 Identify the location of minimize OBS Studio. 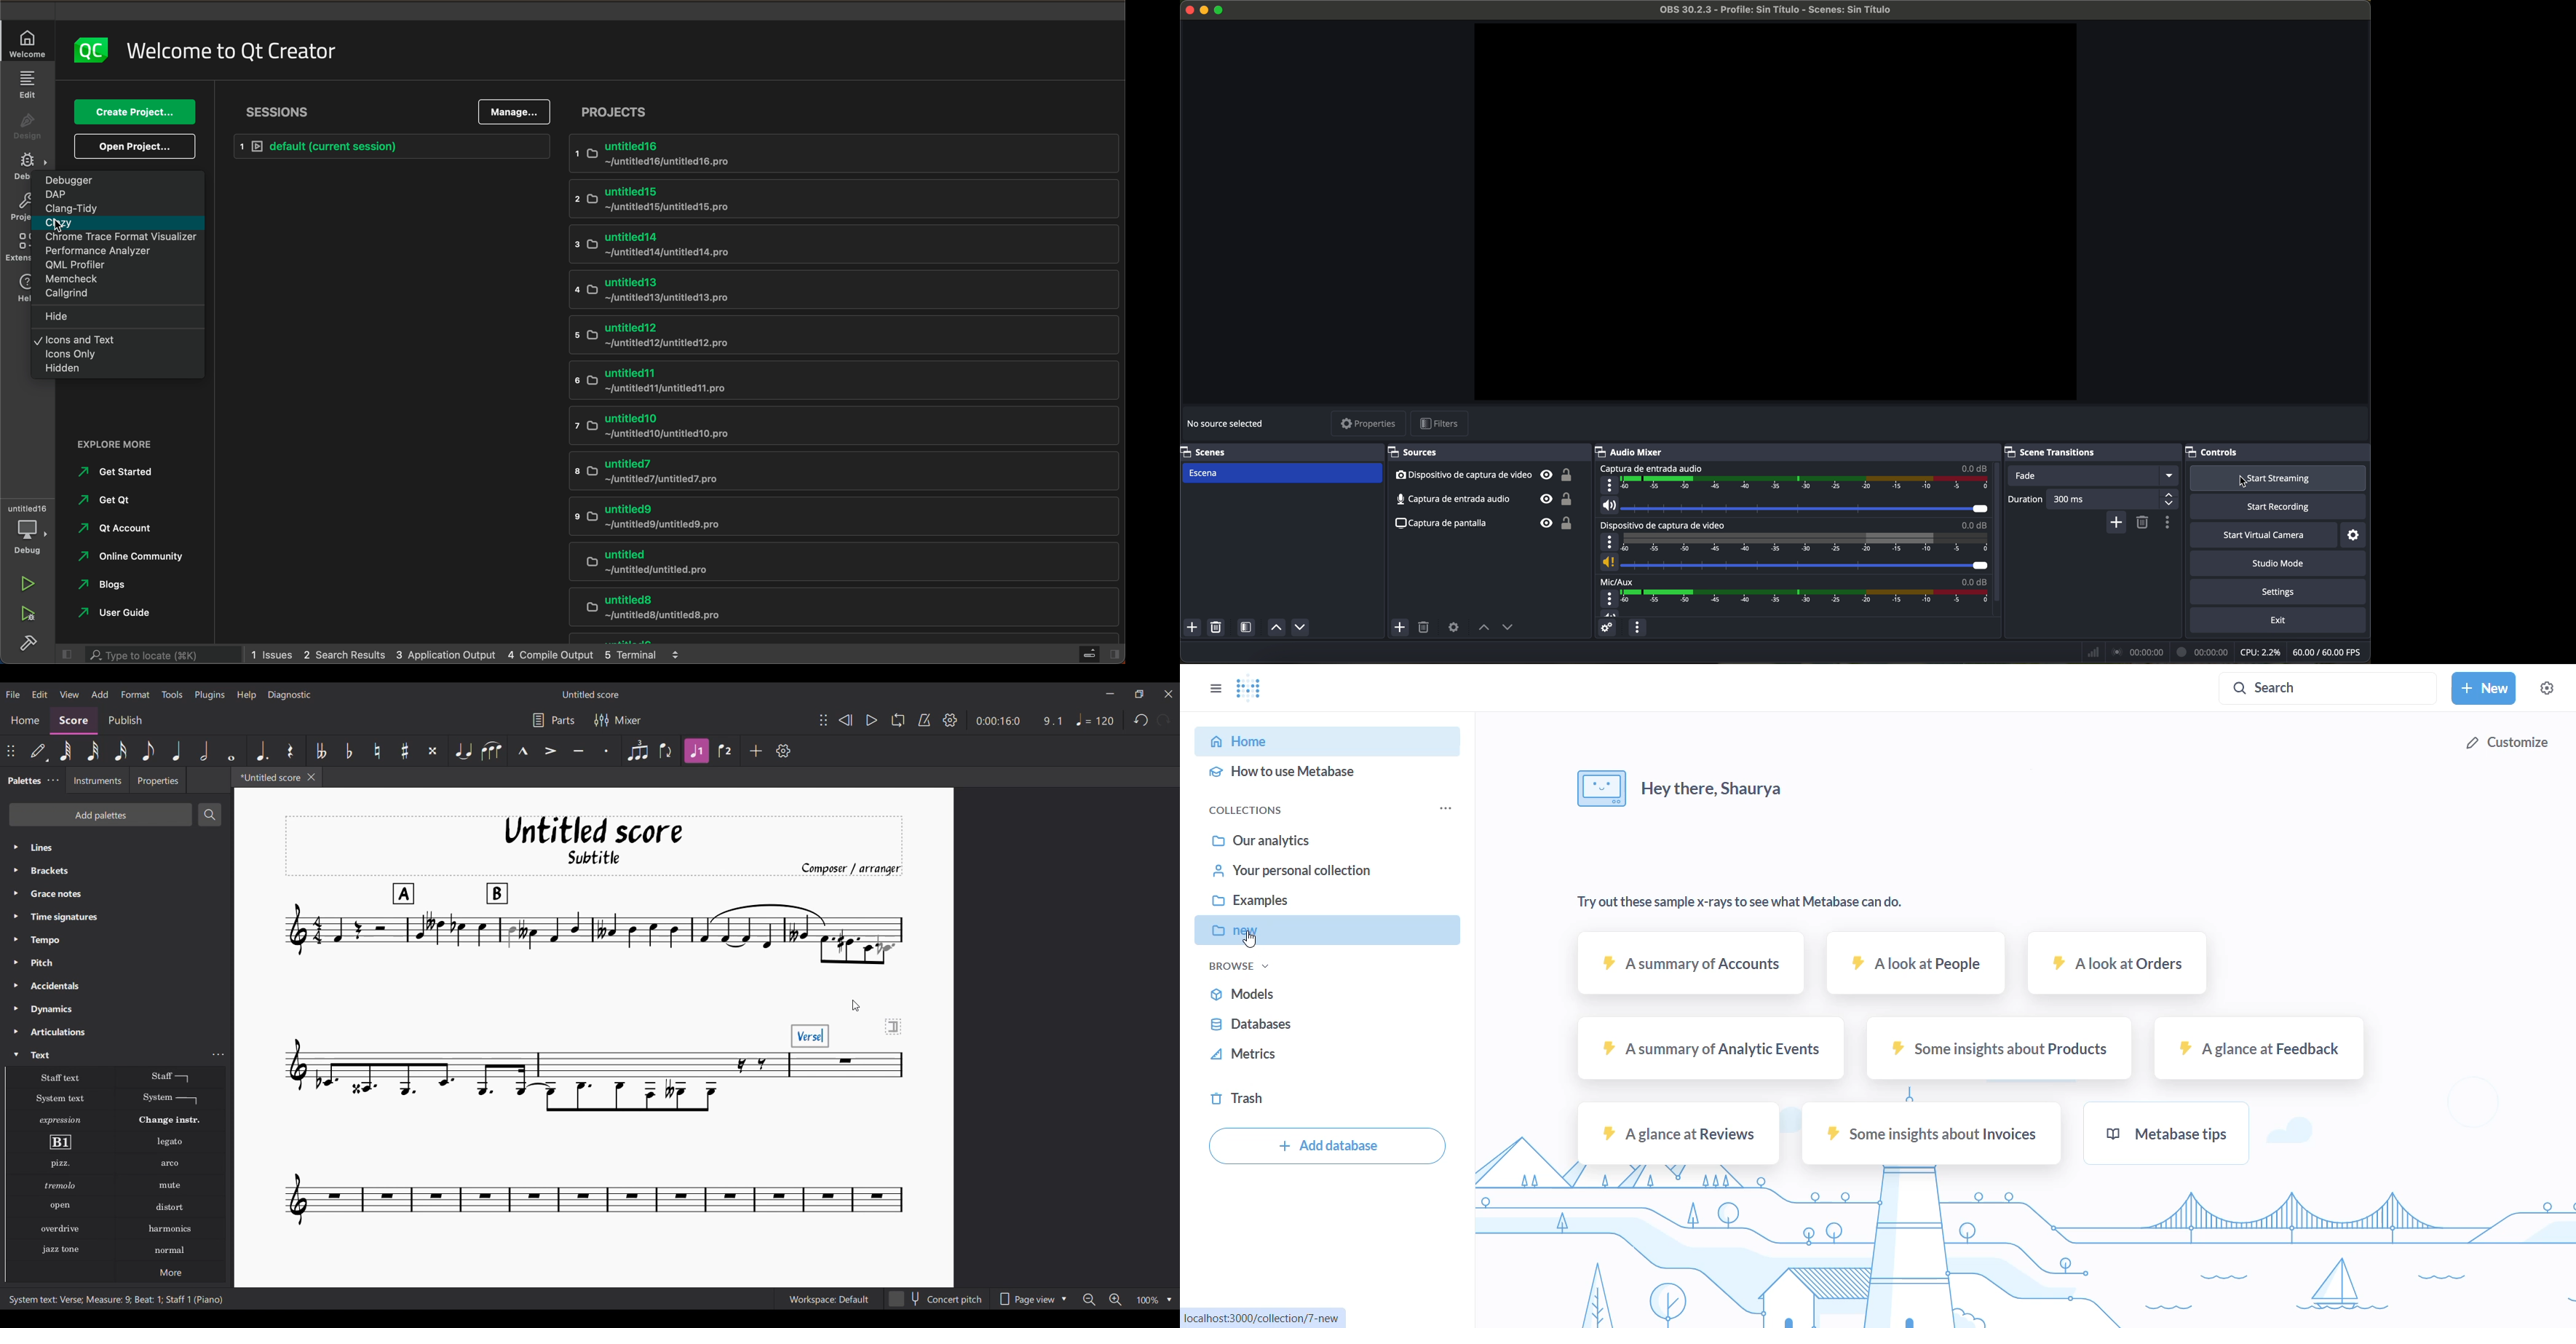
(1206, 9).